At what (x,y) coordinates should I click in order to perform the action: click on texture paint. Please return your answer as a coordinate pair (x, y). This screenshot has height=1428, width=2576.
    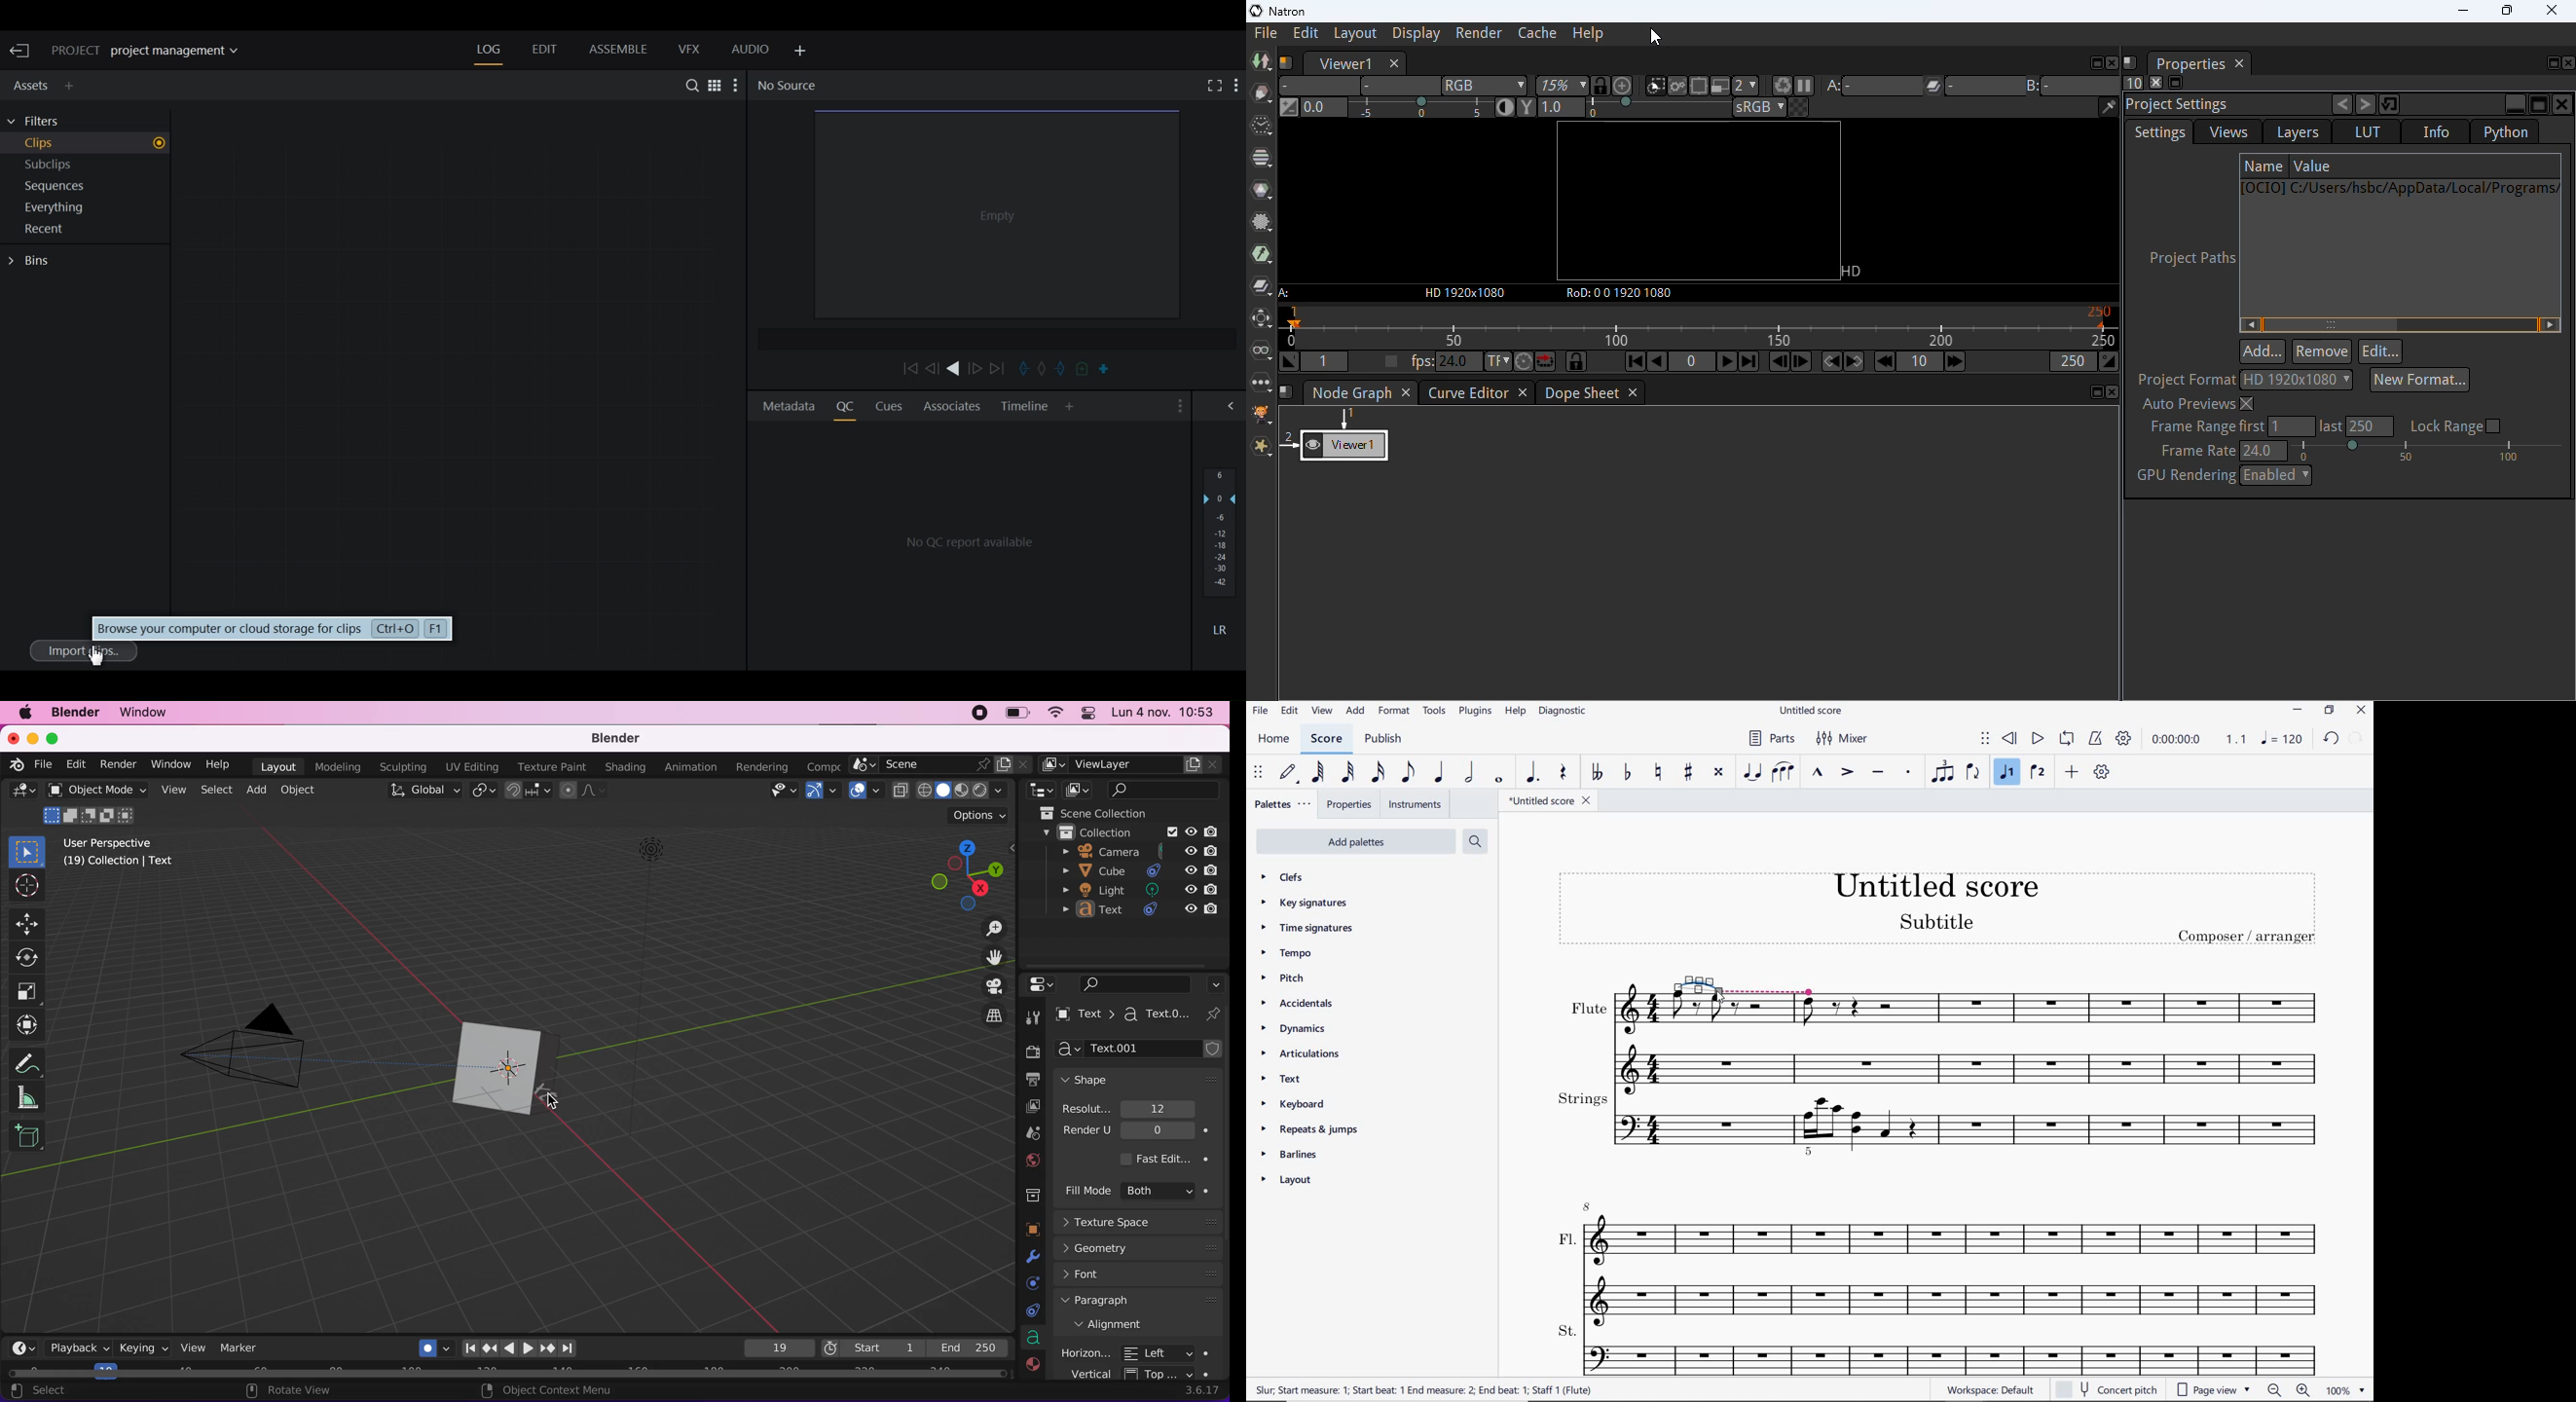
    Looking at the image, I should click on (554, 765).